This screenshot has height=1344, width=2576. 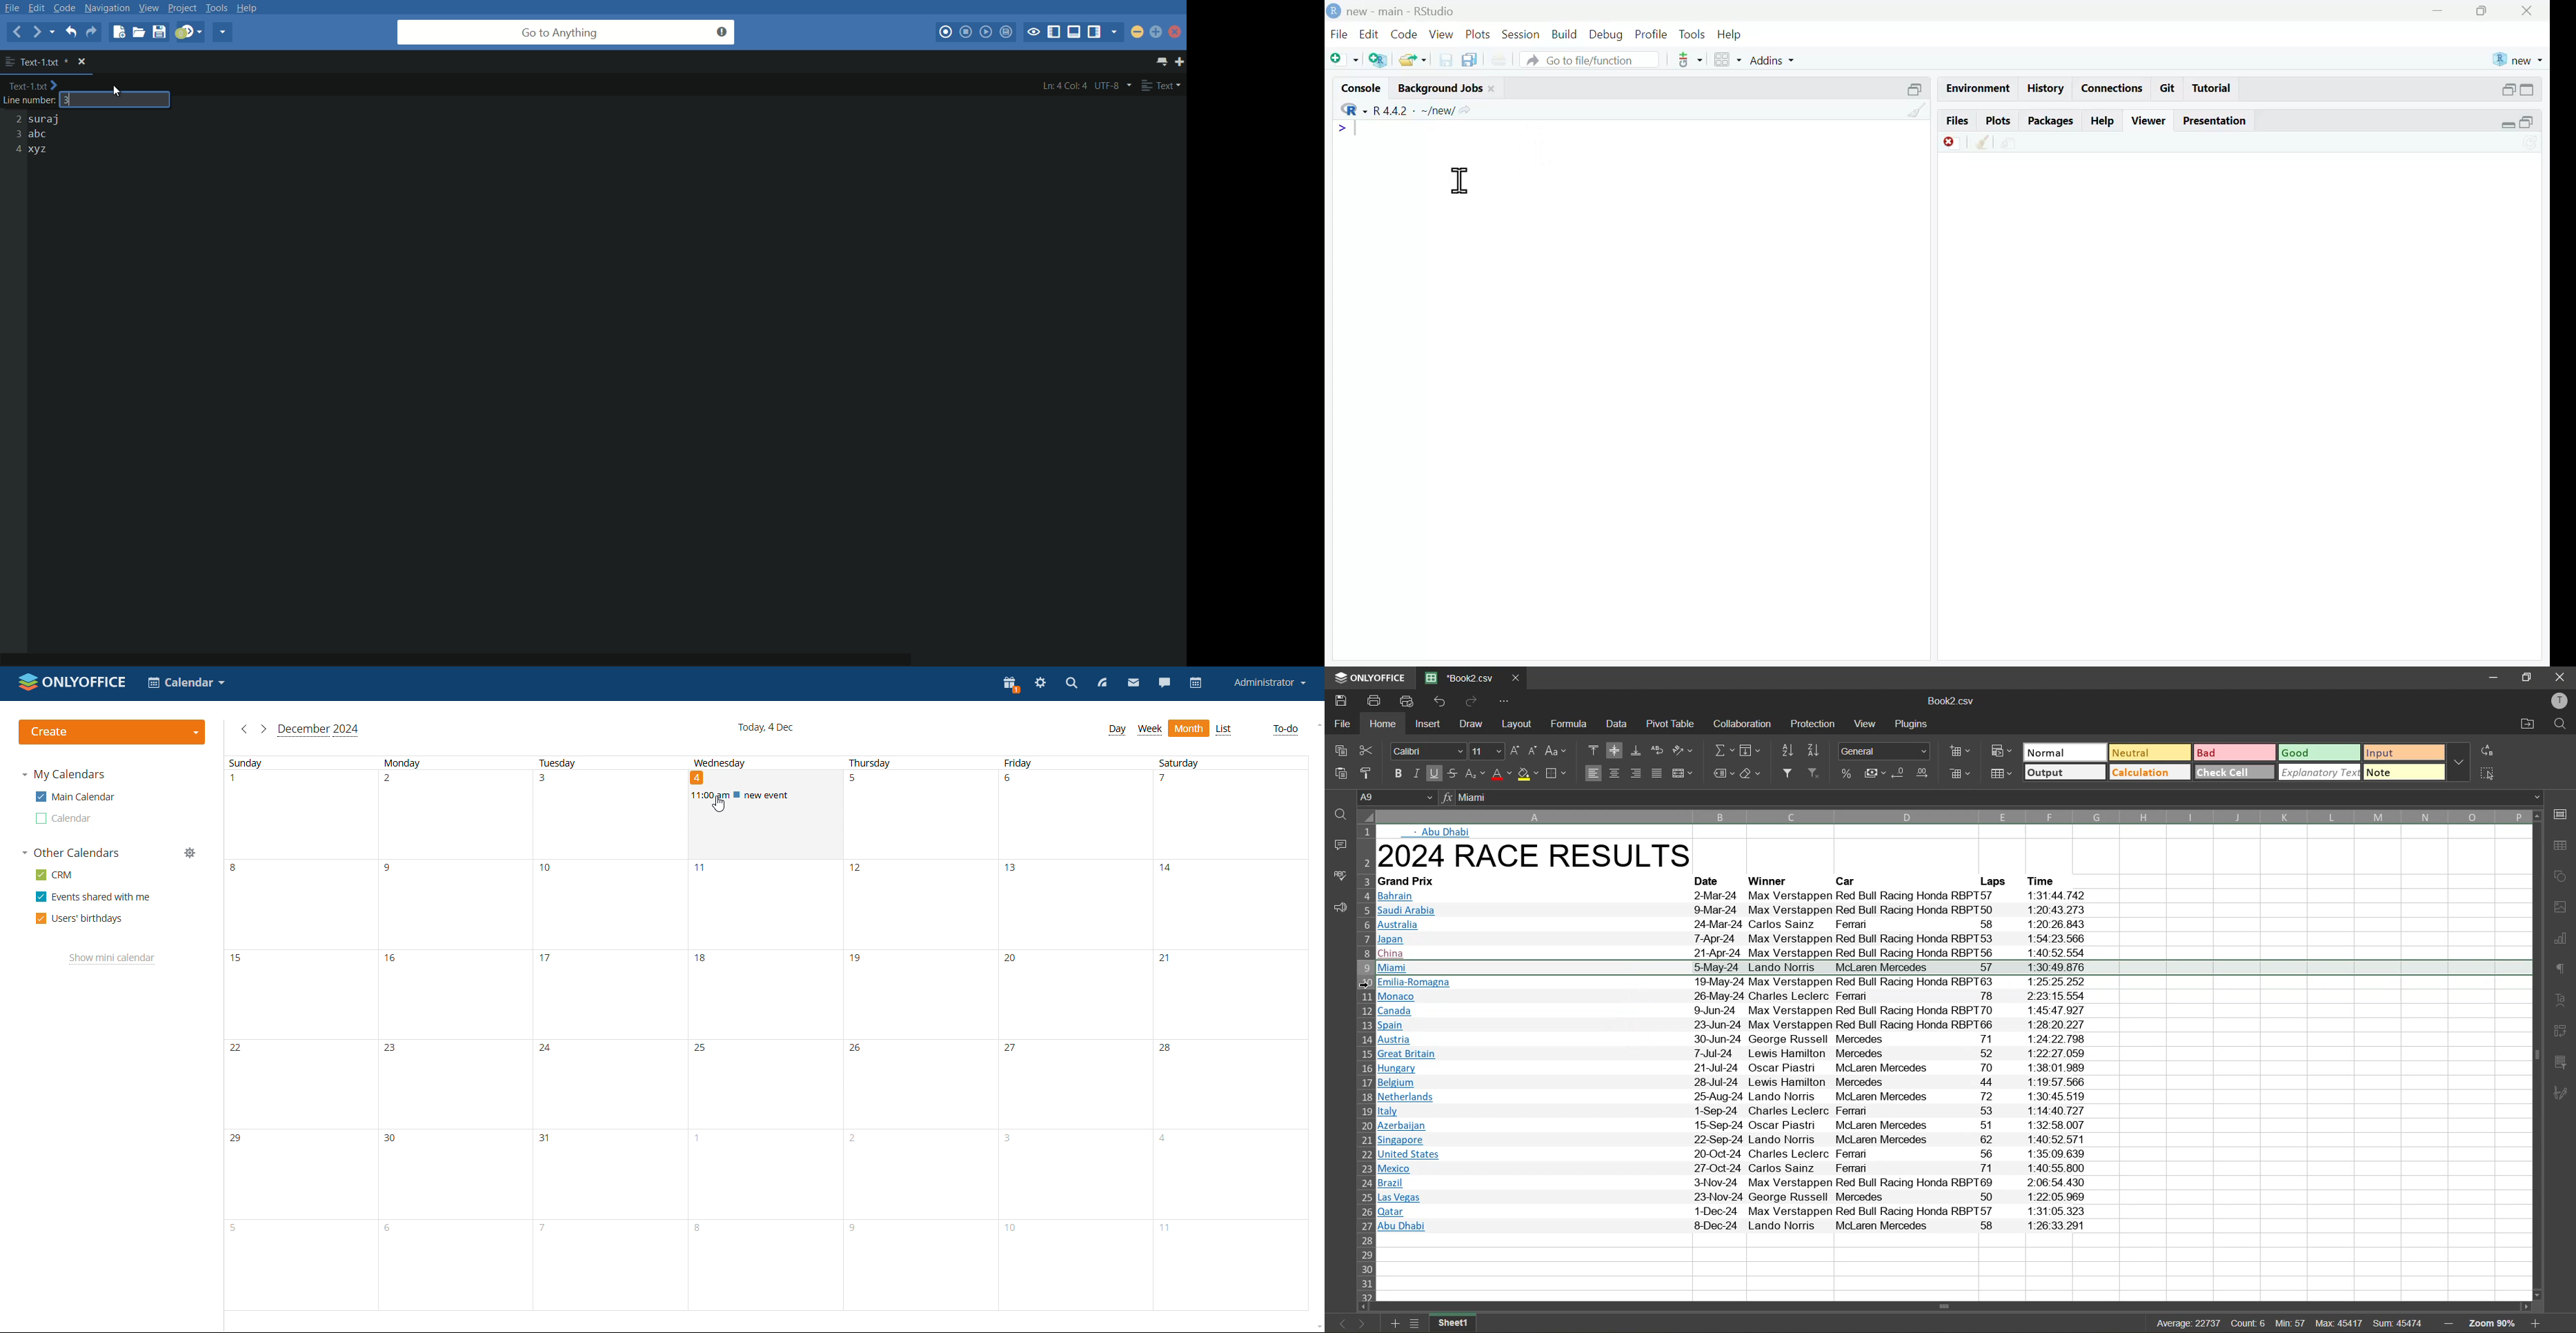 What do you see at coordinates (1439, 702) in the screenshot?
I see `undo` at bounding box center [1439, 702].